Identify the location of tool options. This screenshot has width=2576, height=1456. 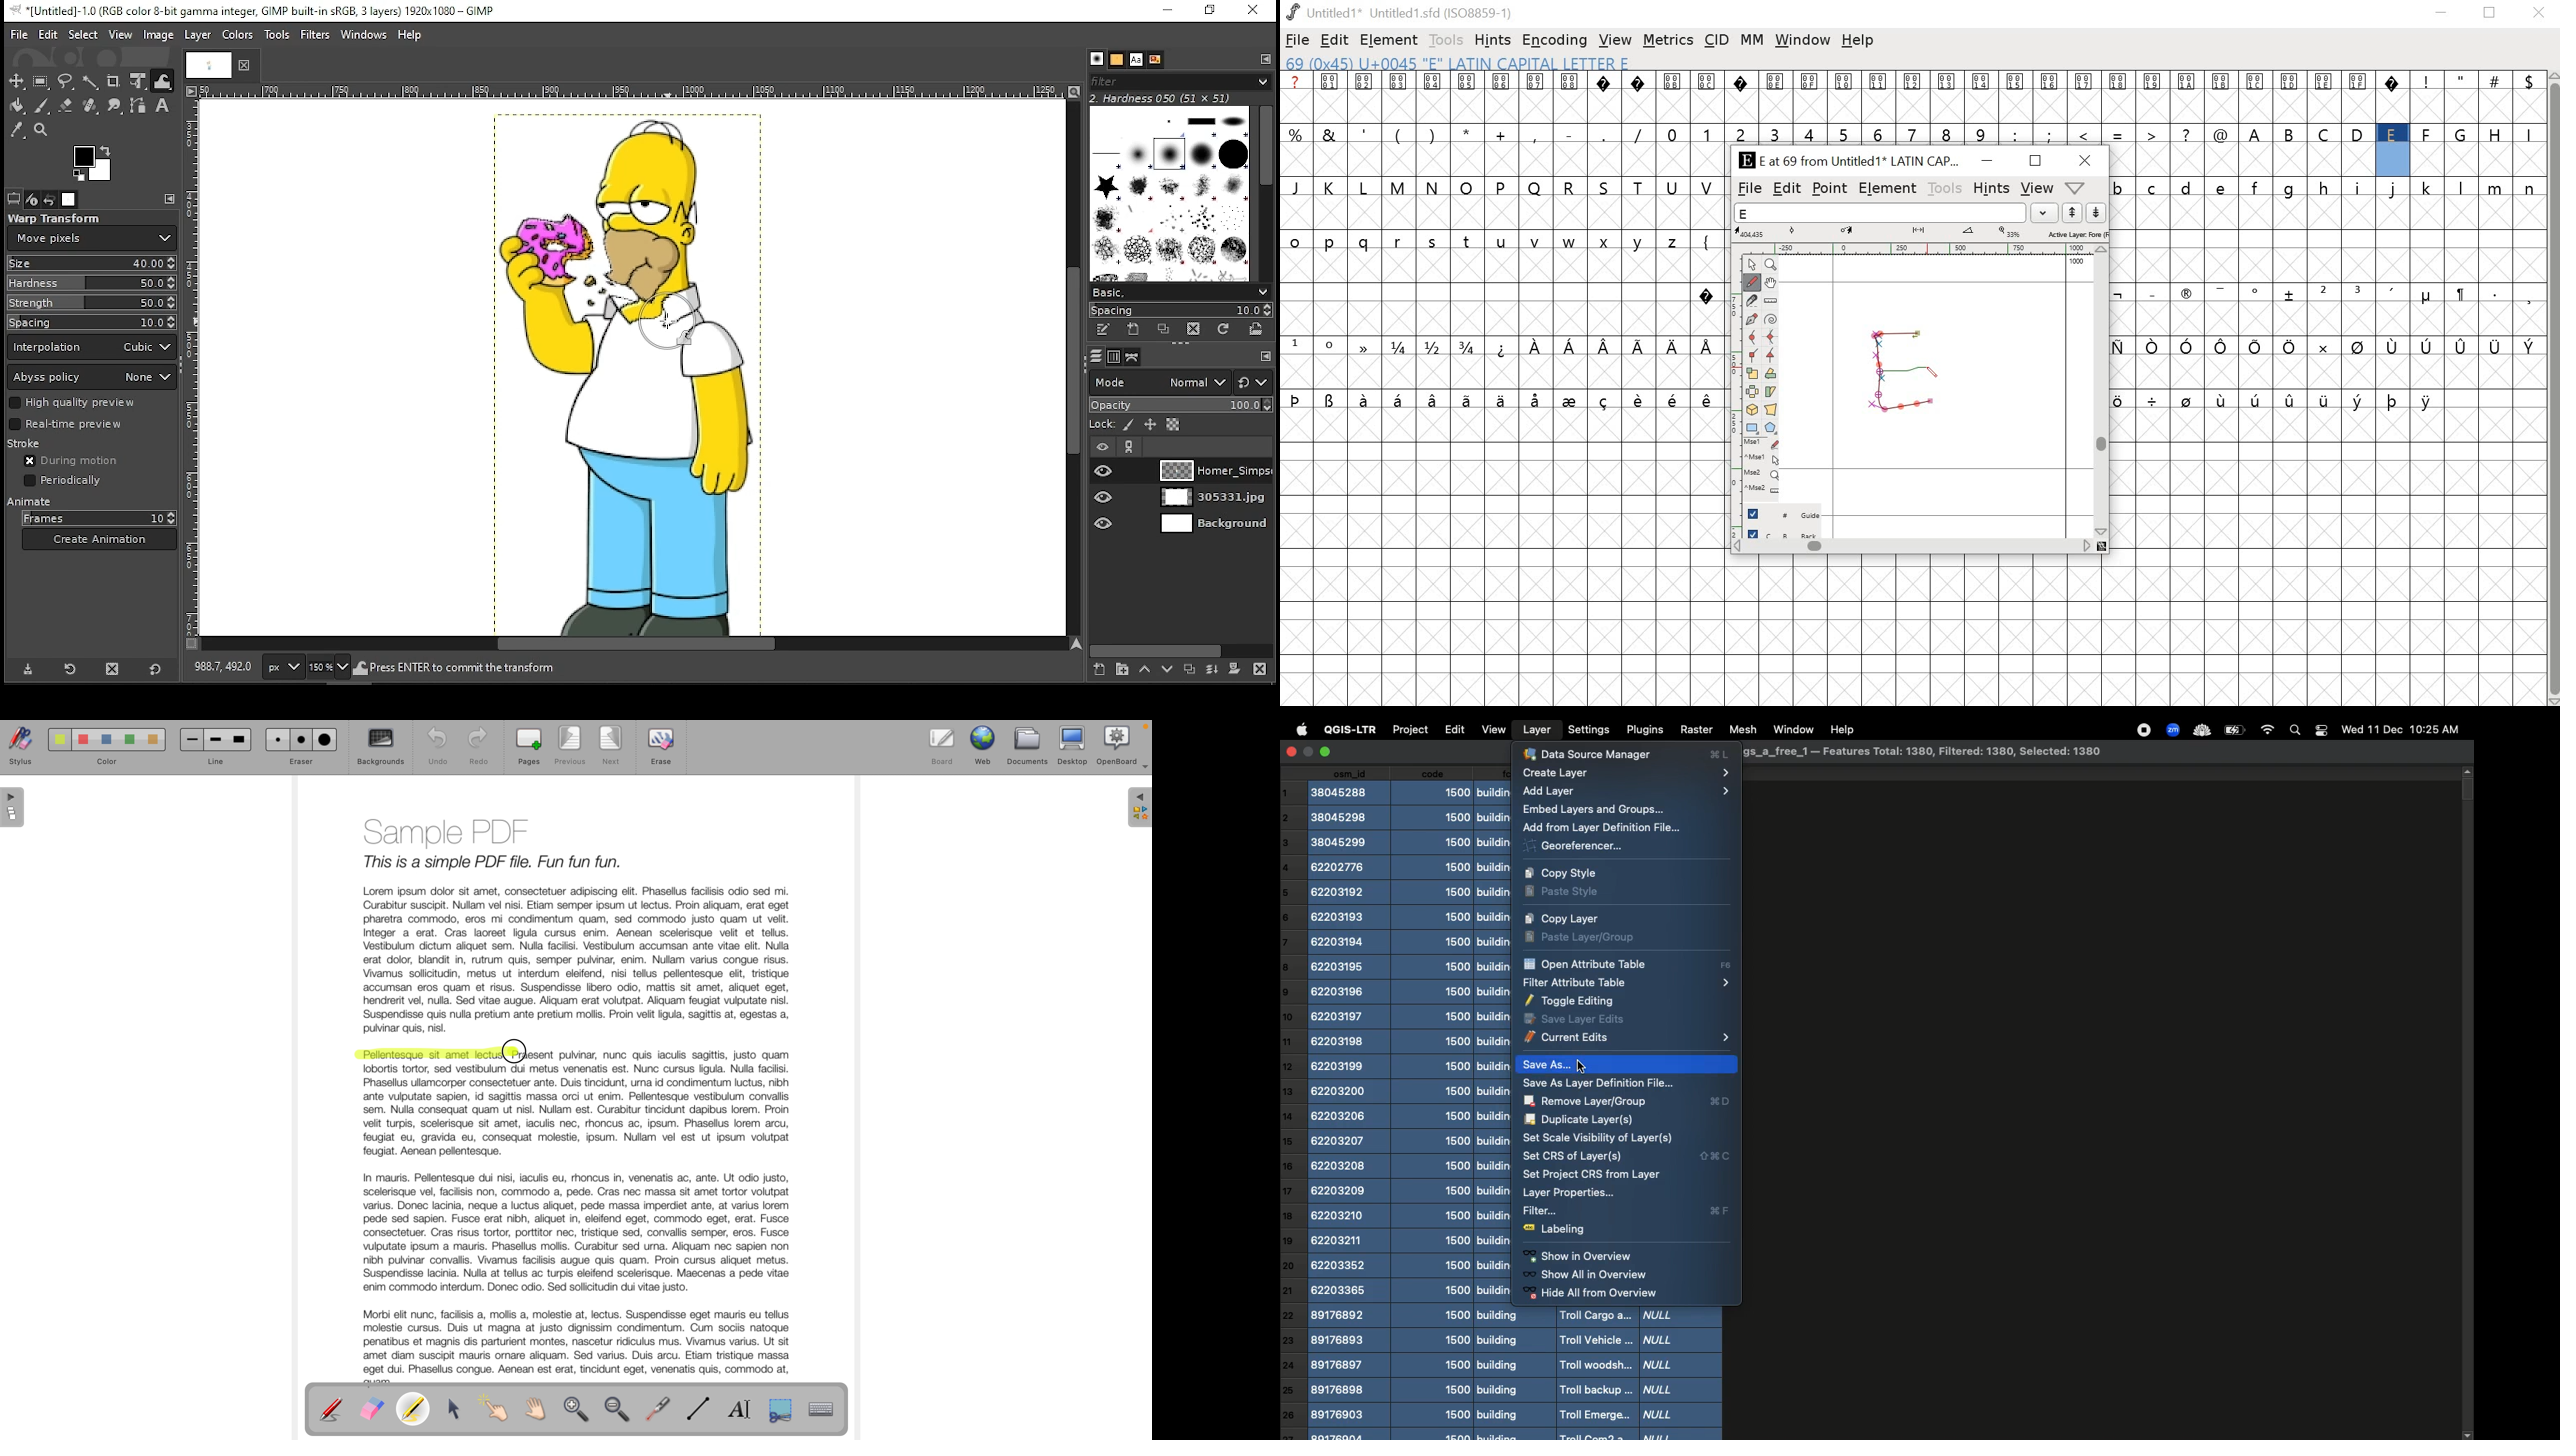
(15, 199).